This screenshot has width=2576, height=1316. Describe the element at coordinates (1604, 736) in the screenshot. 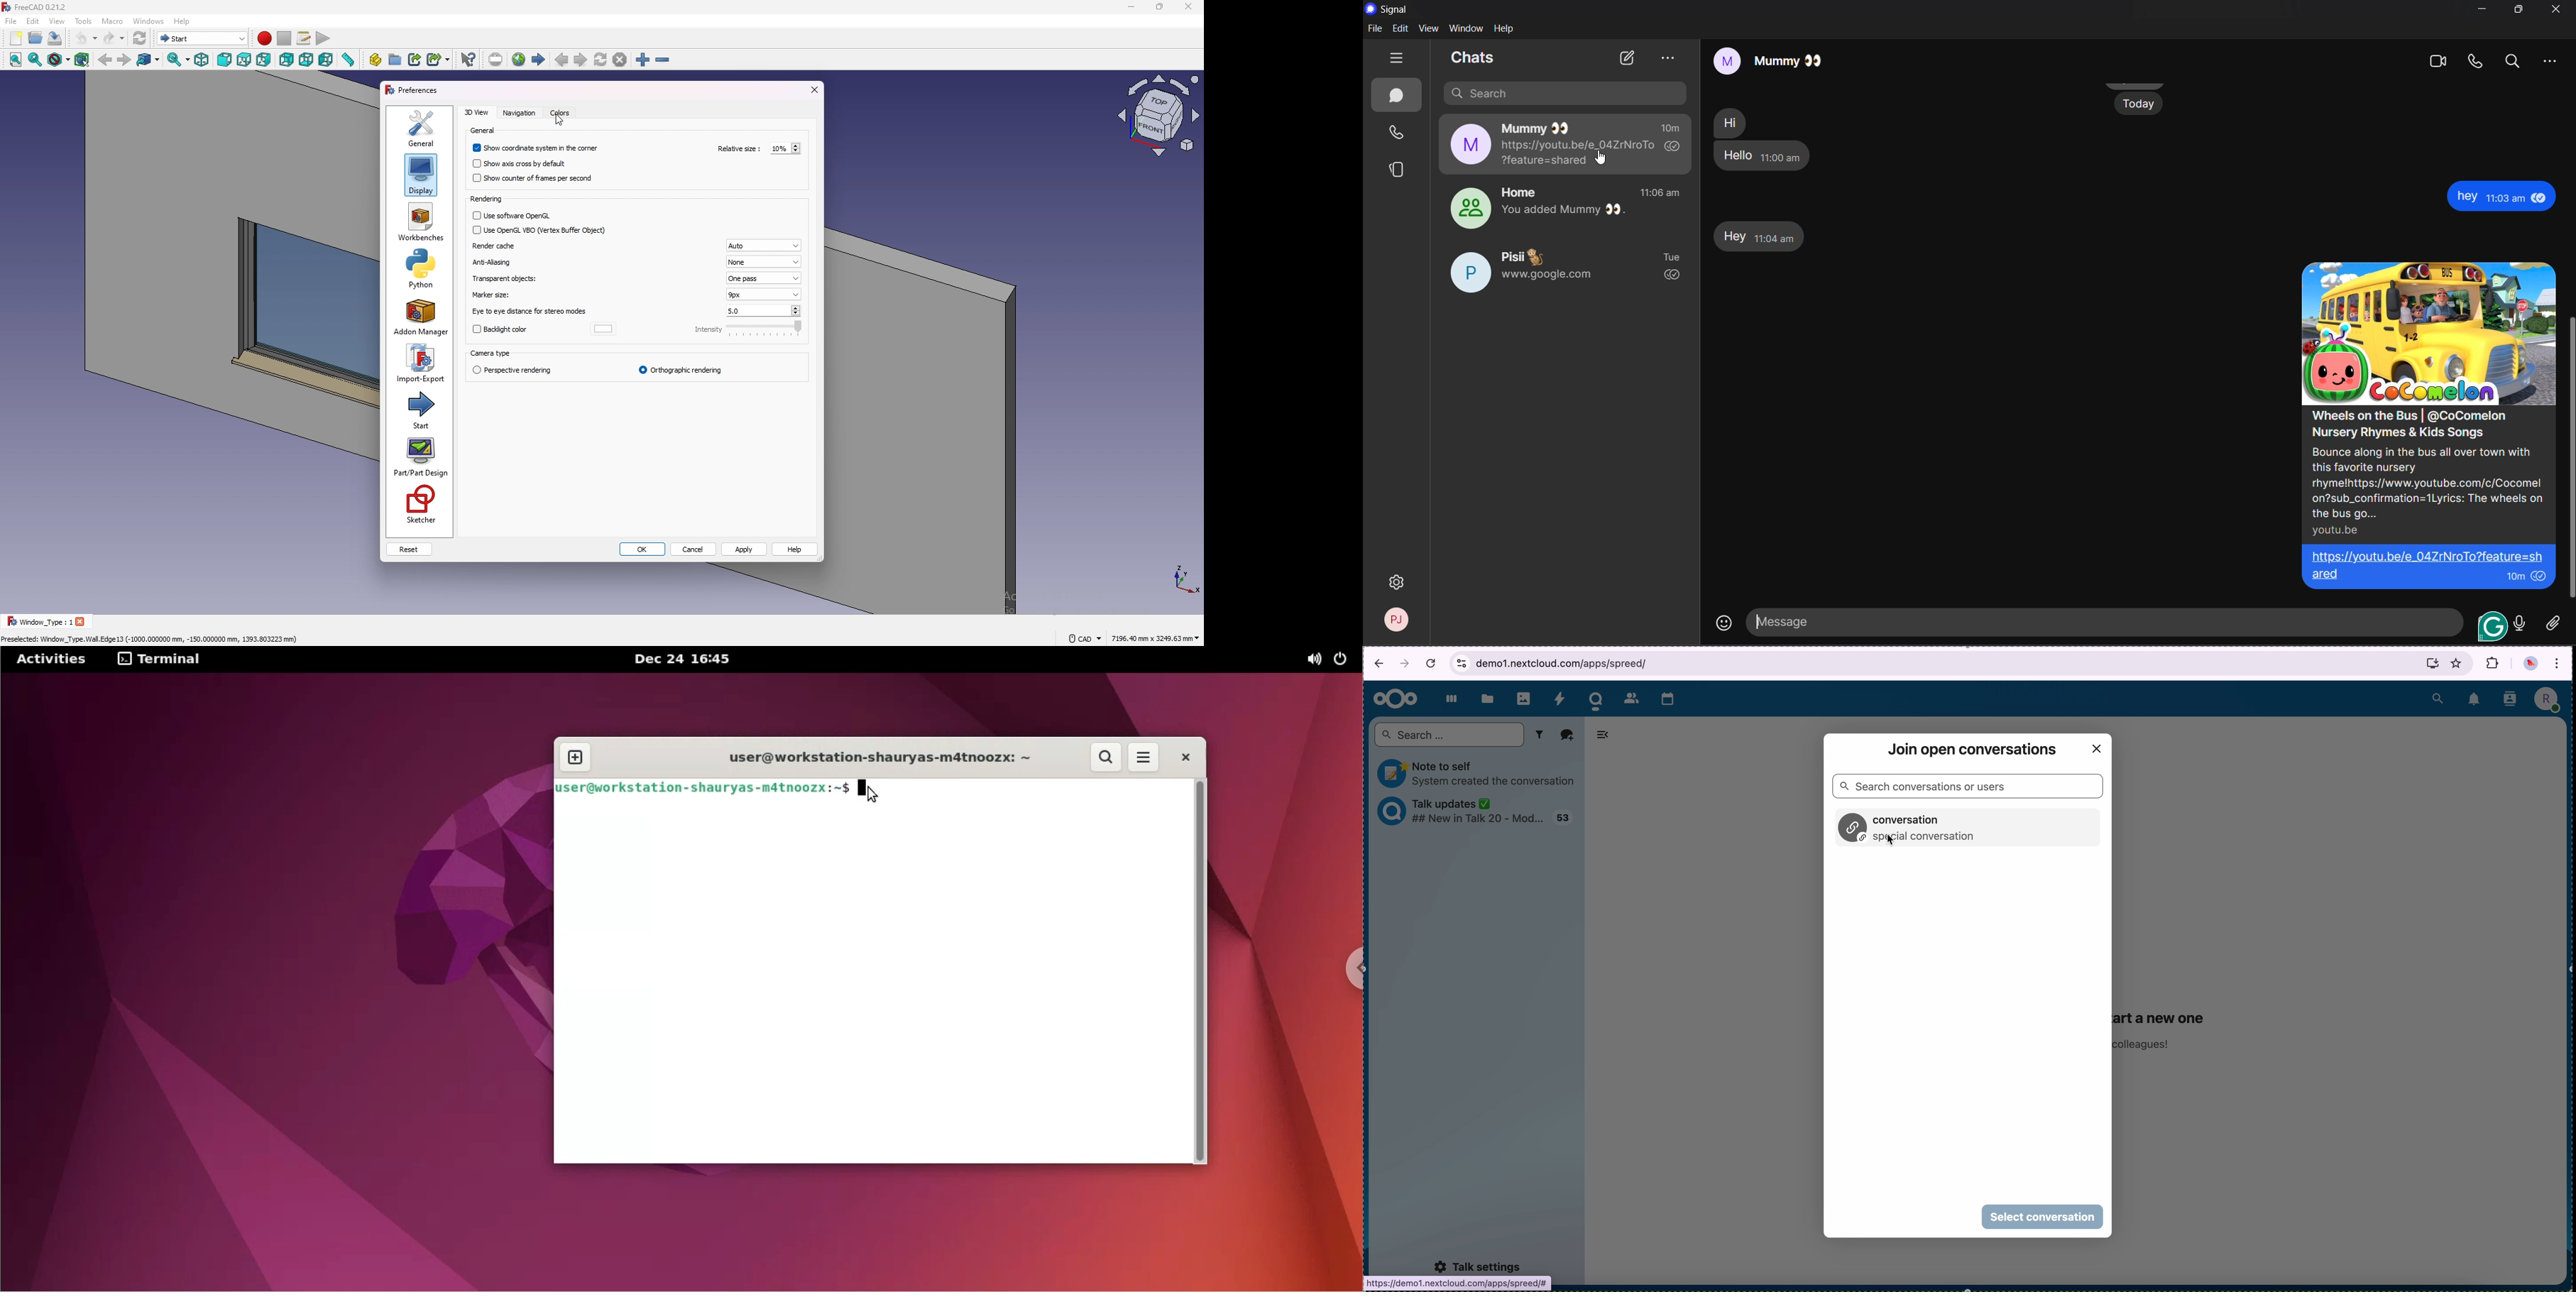

I see `hide tabs` at that location.